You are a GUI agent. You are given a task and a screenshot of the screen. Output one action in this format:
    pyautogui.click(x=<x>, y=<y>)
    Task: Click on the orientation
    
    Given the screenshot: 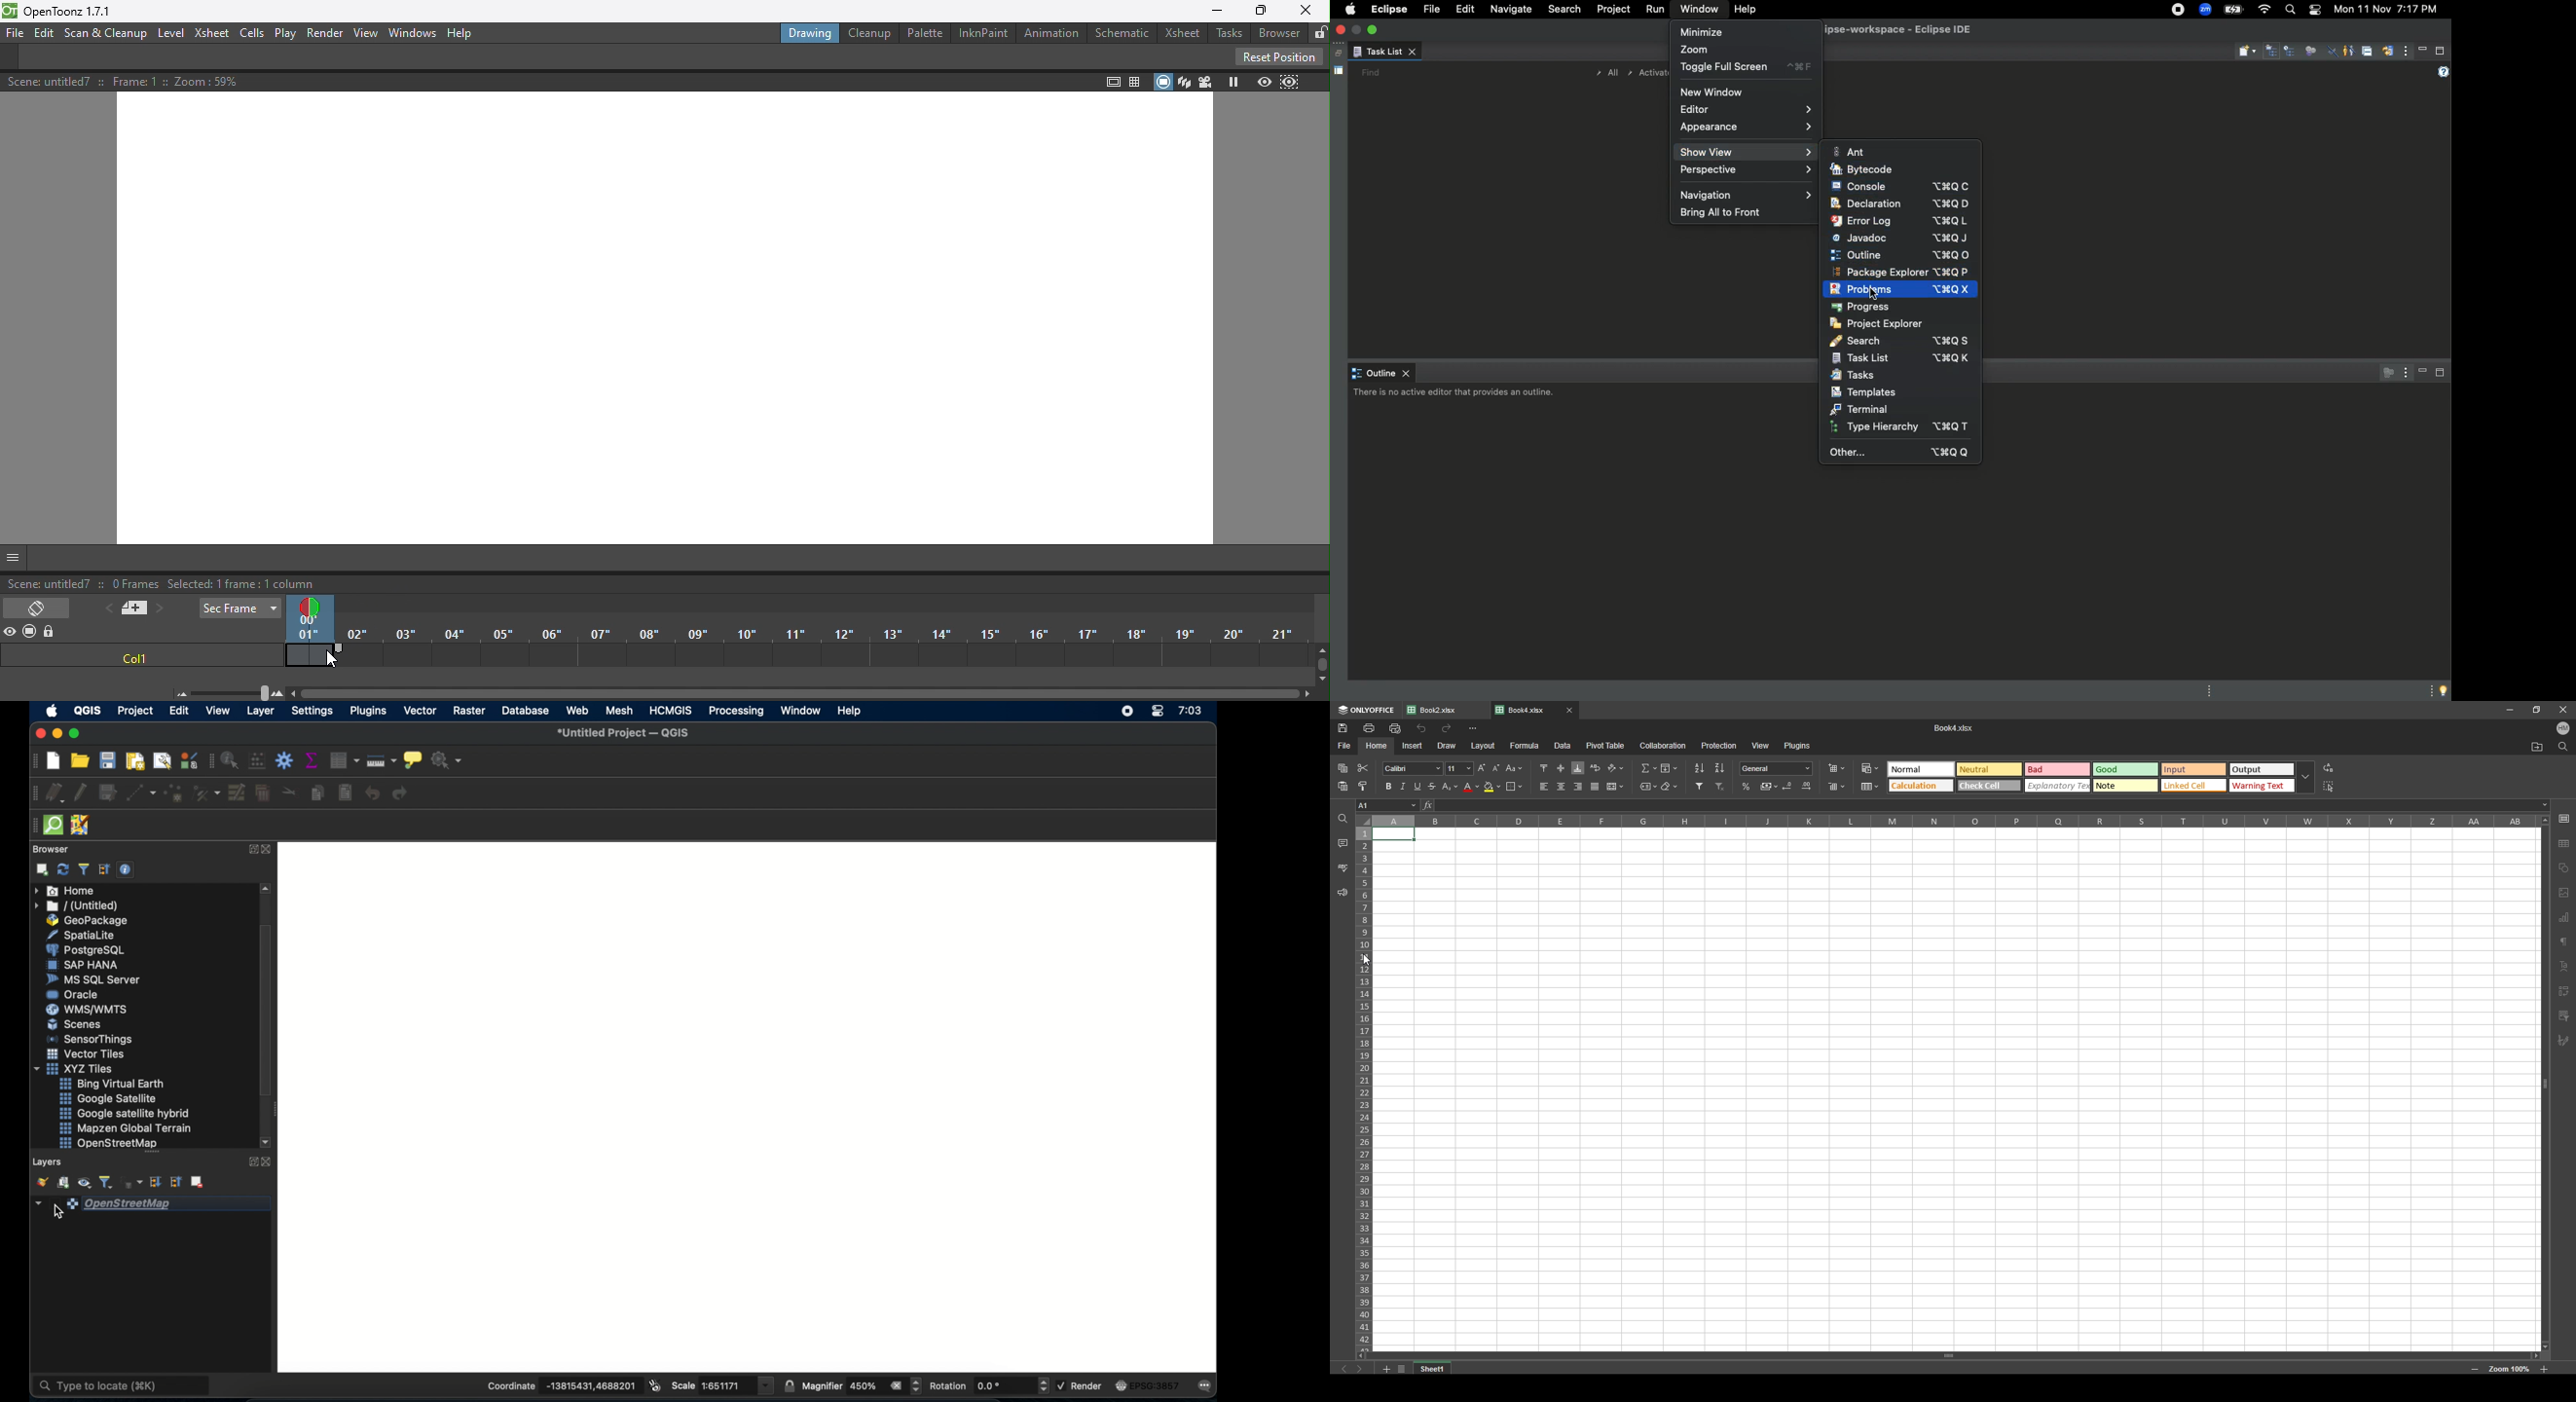 What is the action you would take?
    pyautogui.click(x=1617, y=768)
    